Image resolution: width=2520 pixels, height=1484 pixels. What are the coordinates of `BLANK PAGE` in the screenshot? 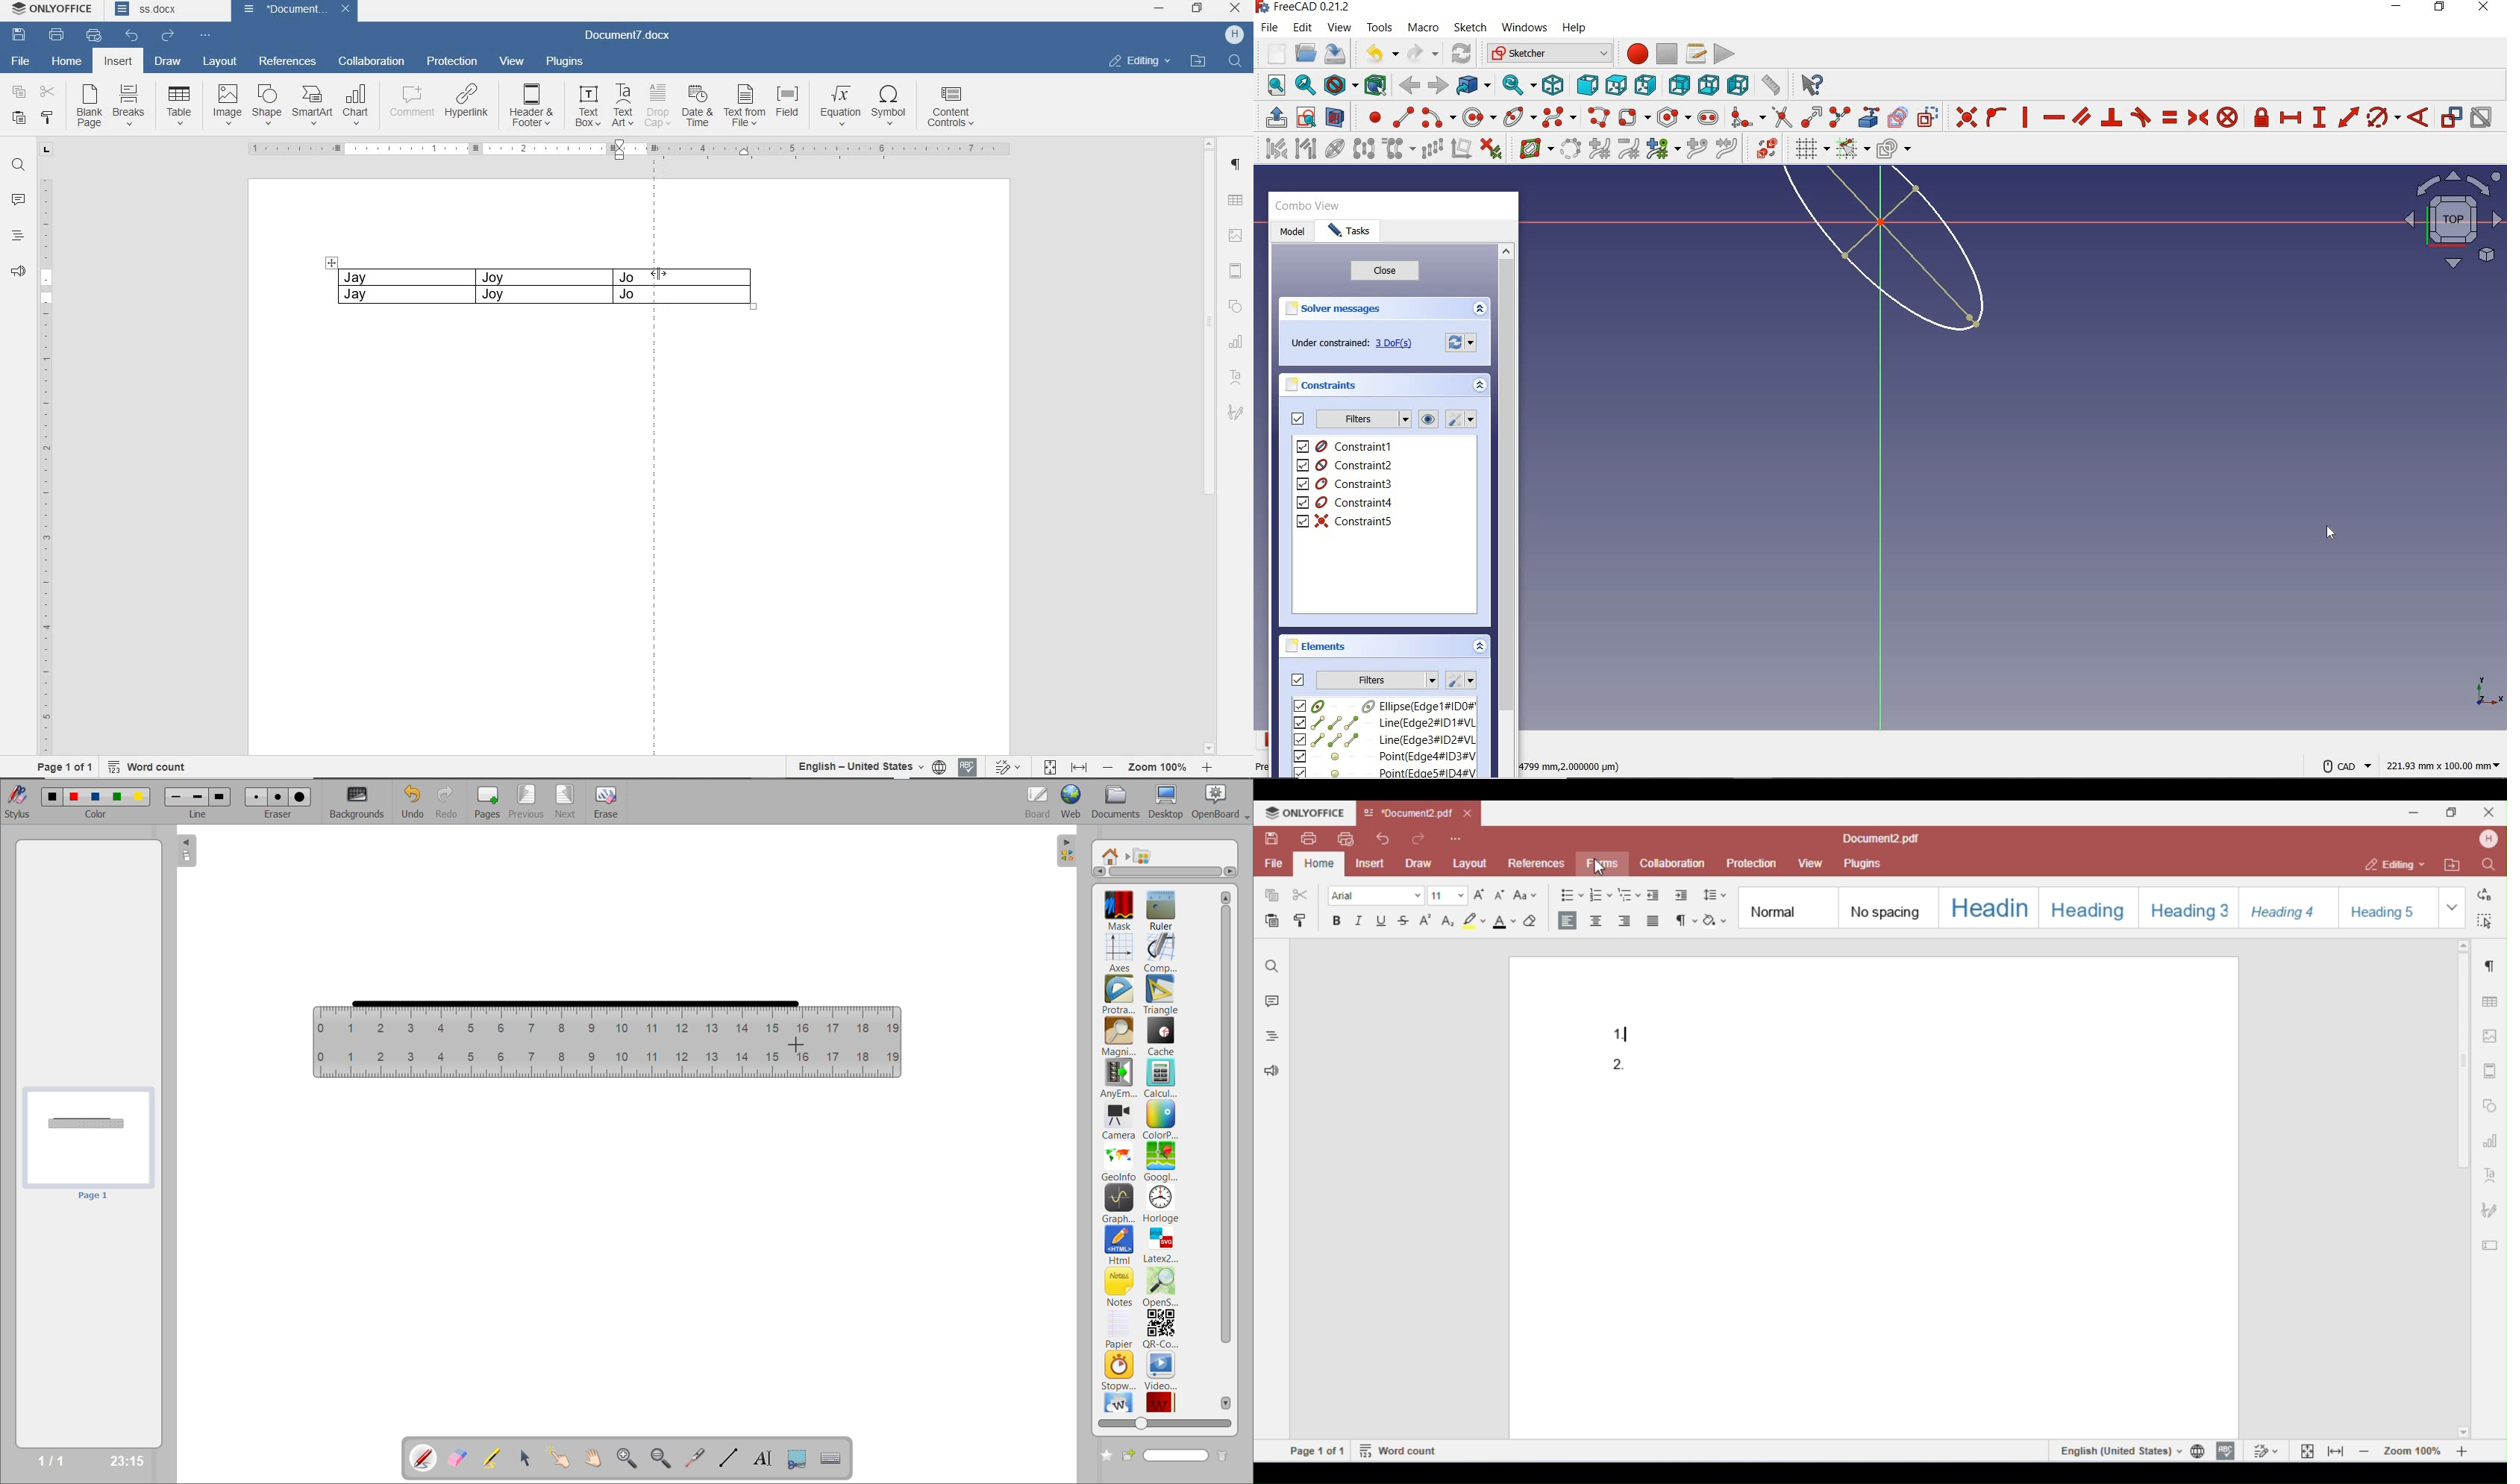 It's located at (87, 107).